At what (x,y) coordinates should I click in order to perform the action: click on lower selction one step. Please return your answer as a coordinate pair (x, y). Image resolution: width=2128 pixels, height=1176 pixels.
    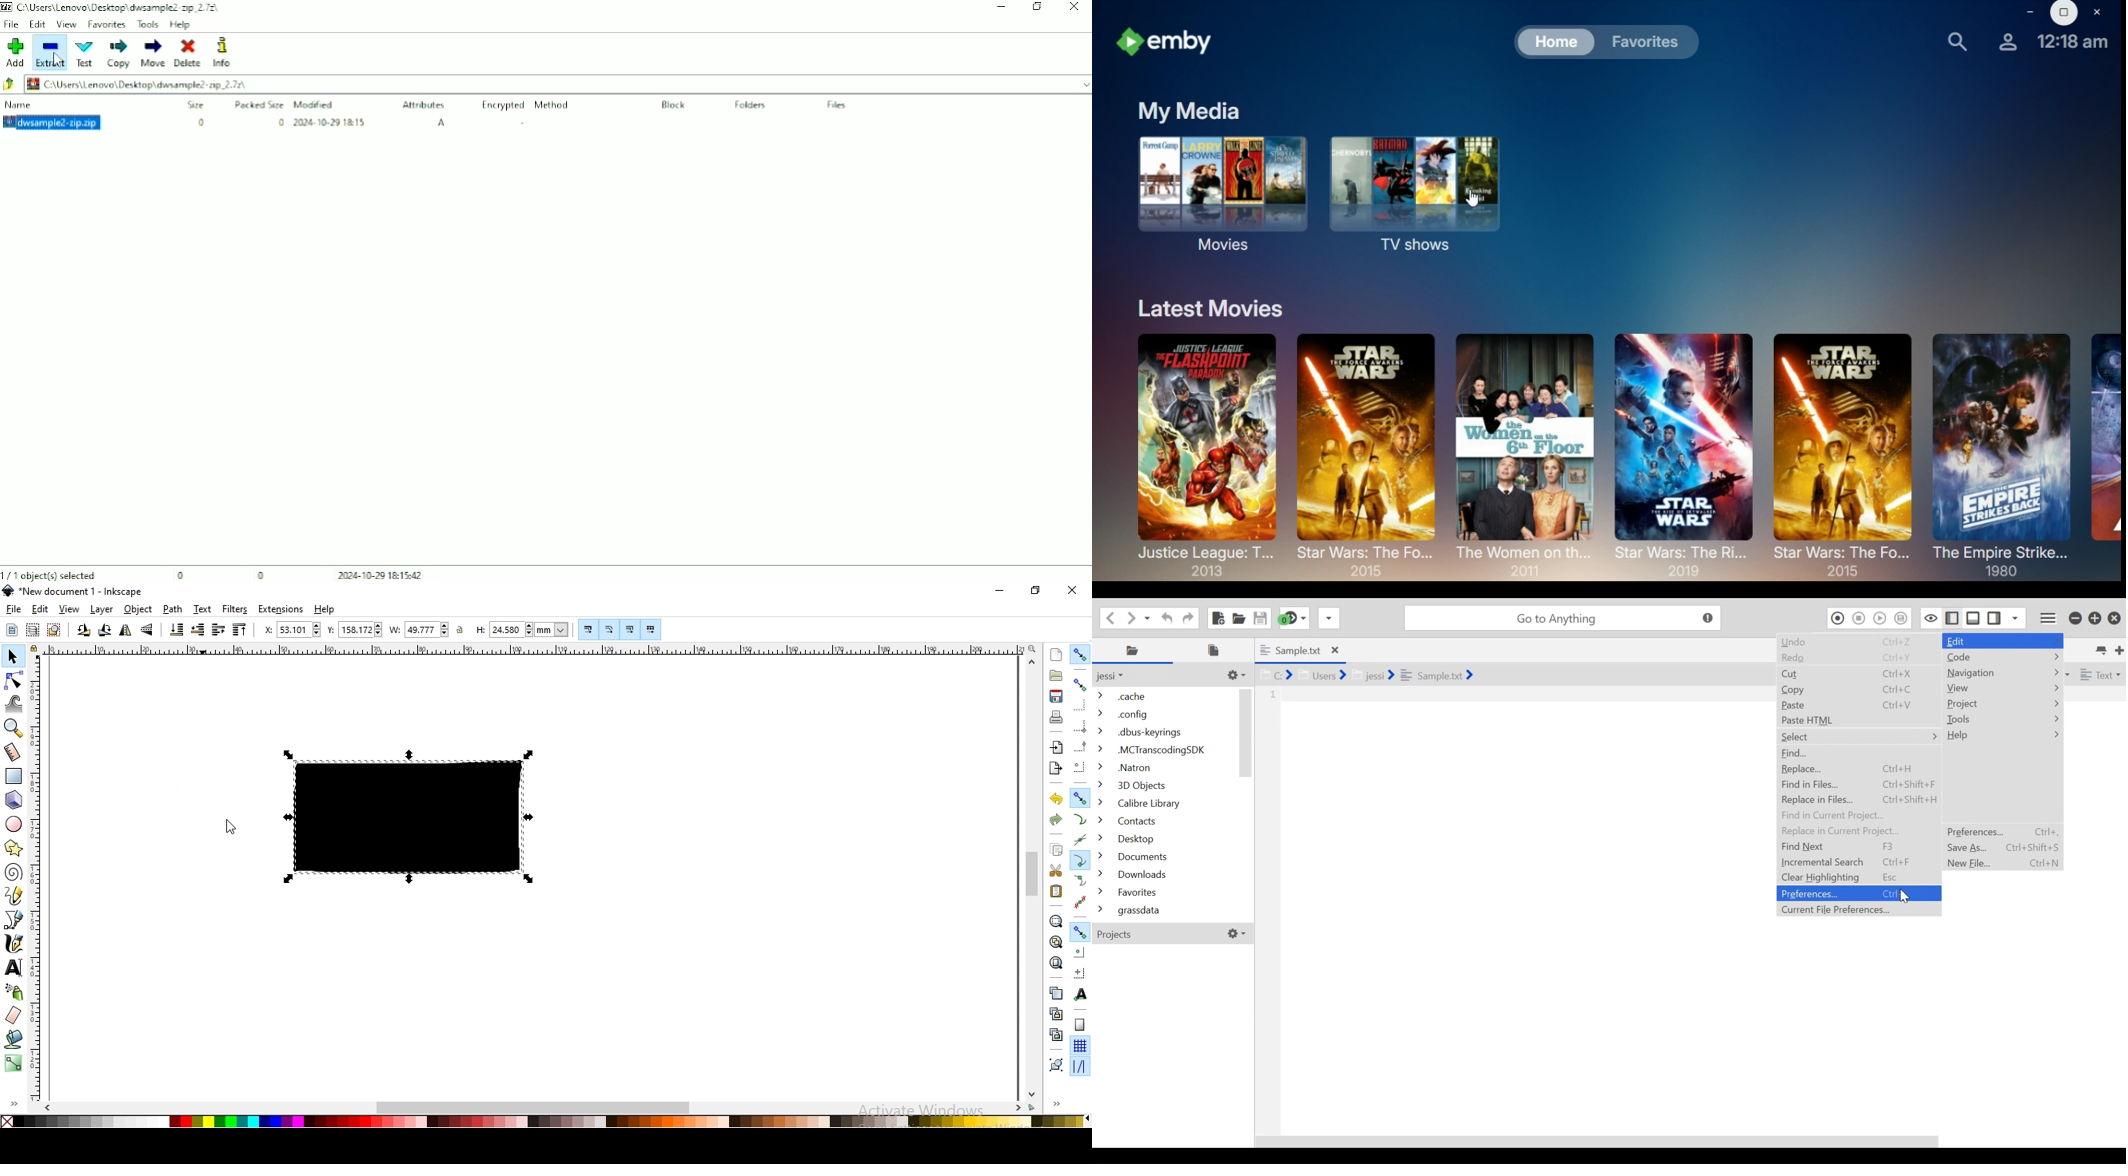
    Looking at the image, I should click on (197, 629).